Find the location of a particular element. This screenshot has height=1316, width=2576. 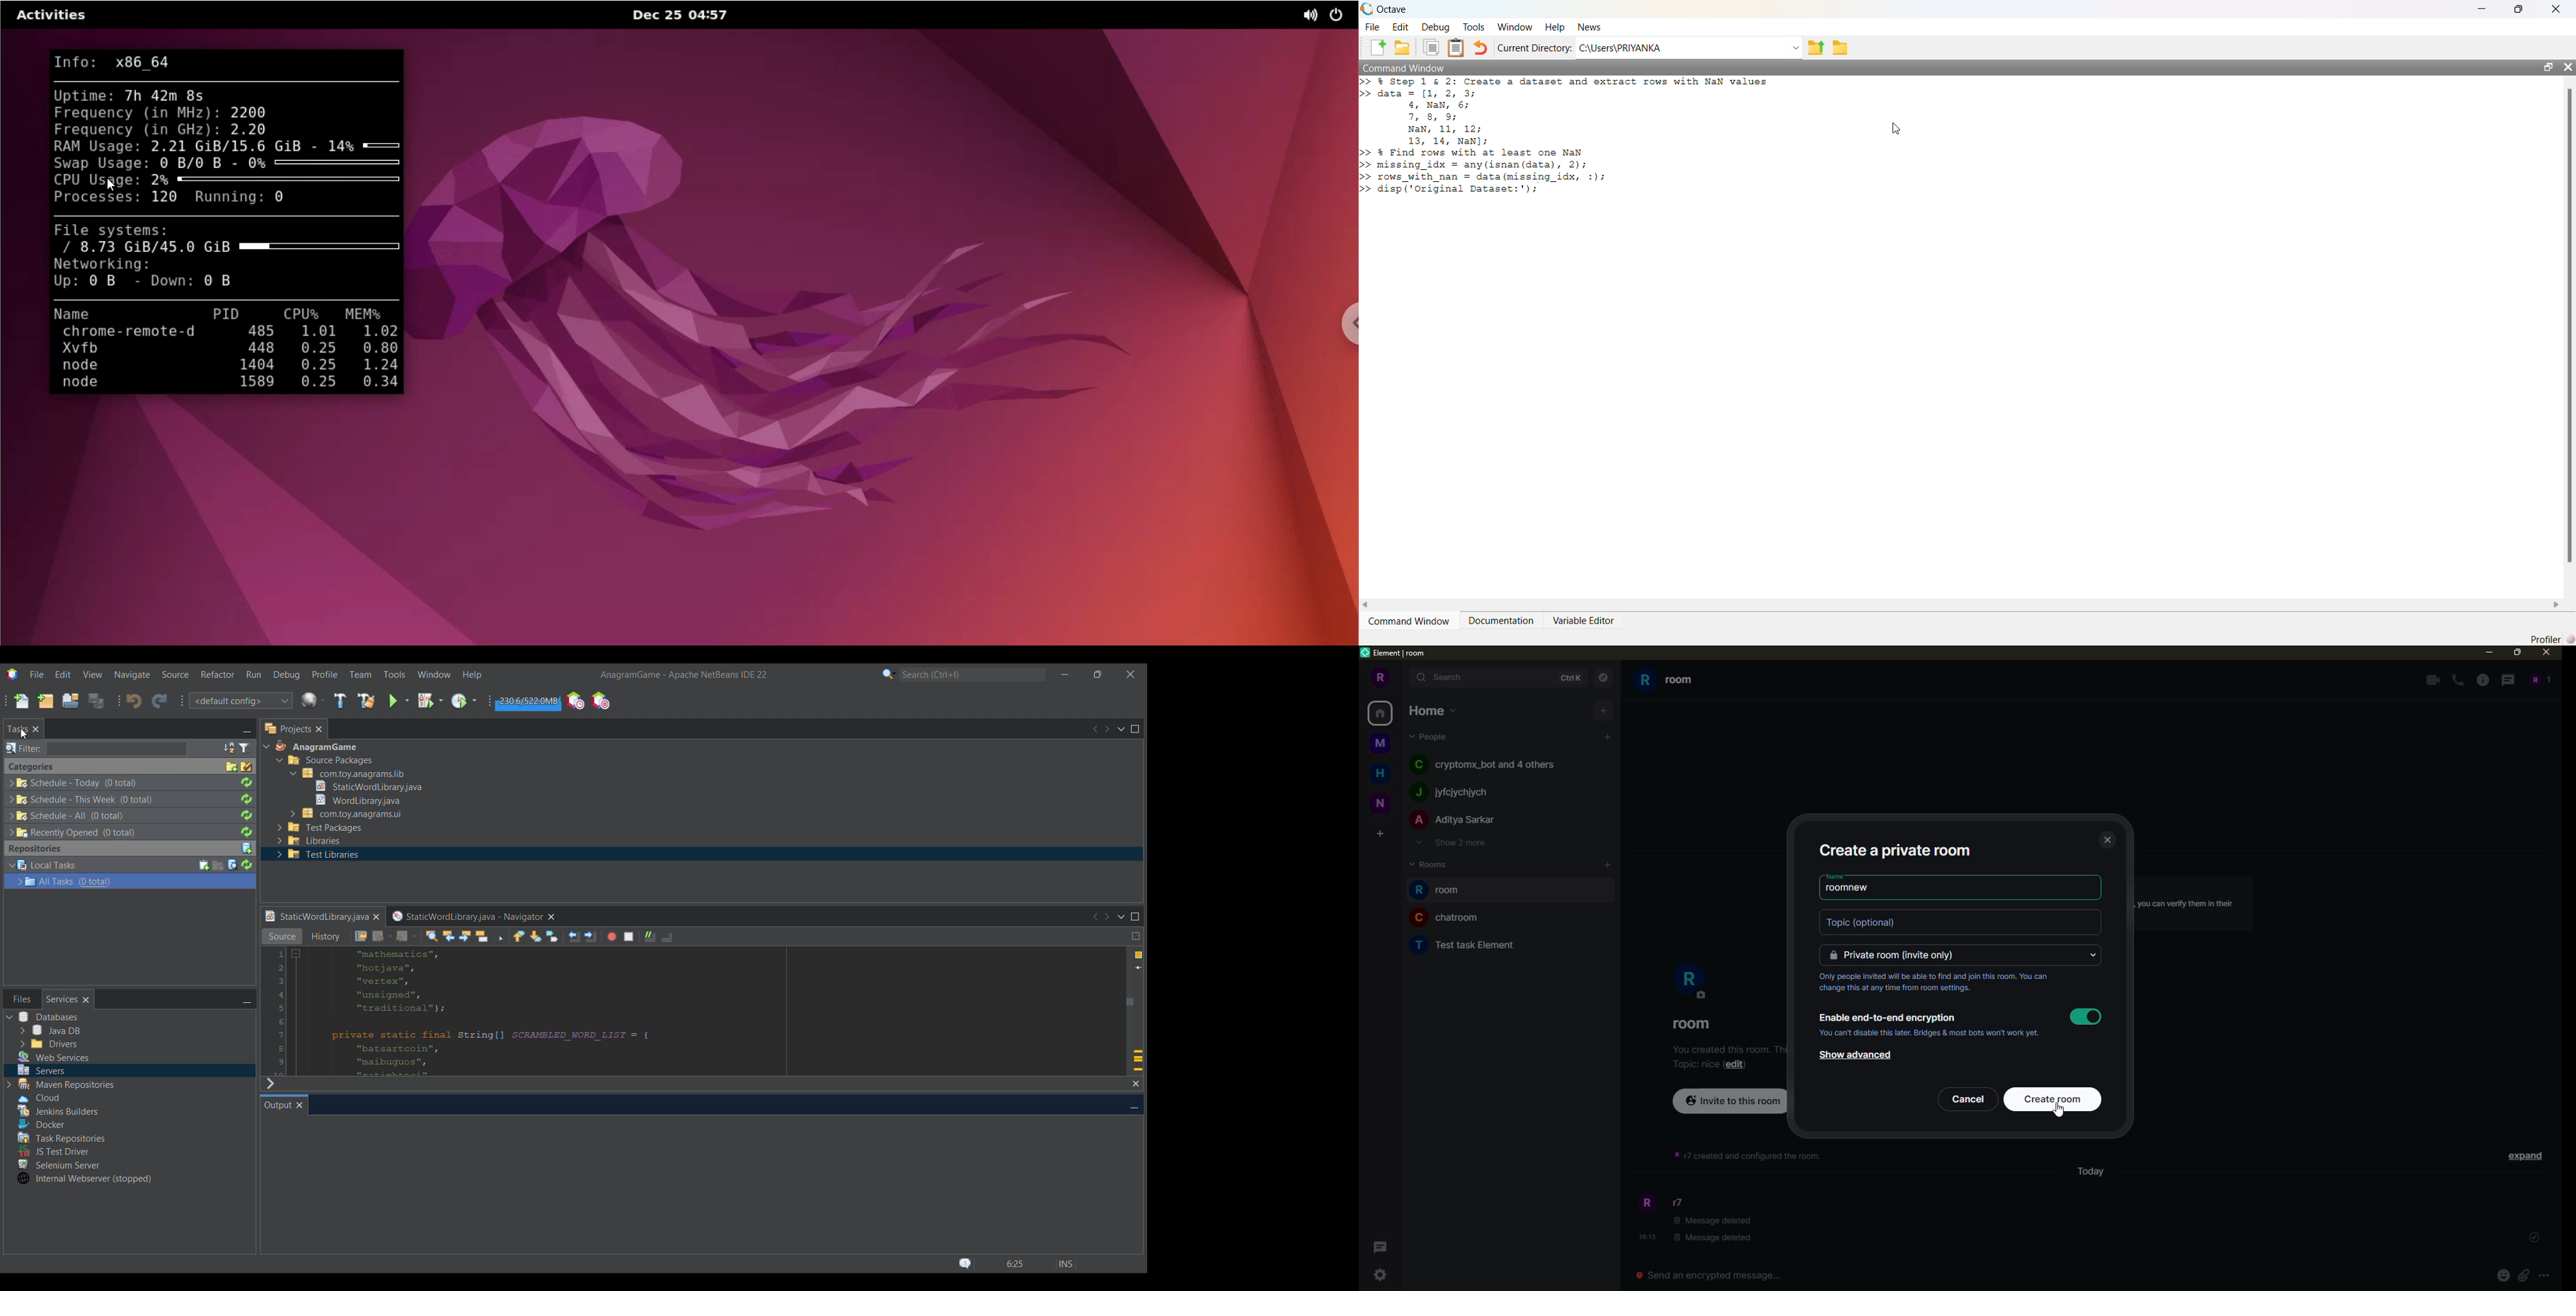

space is located at coordinates (1382, 802).